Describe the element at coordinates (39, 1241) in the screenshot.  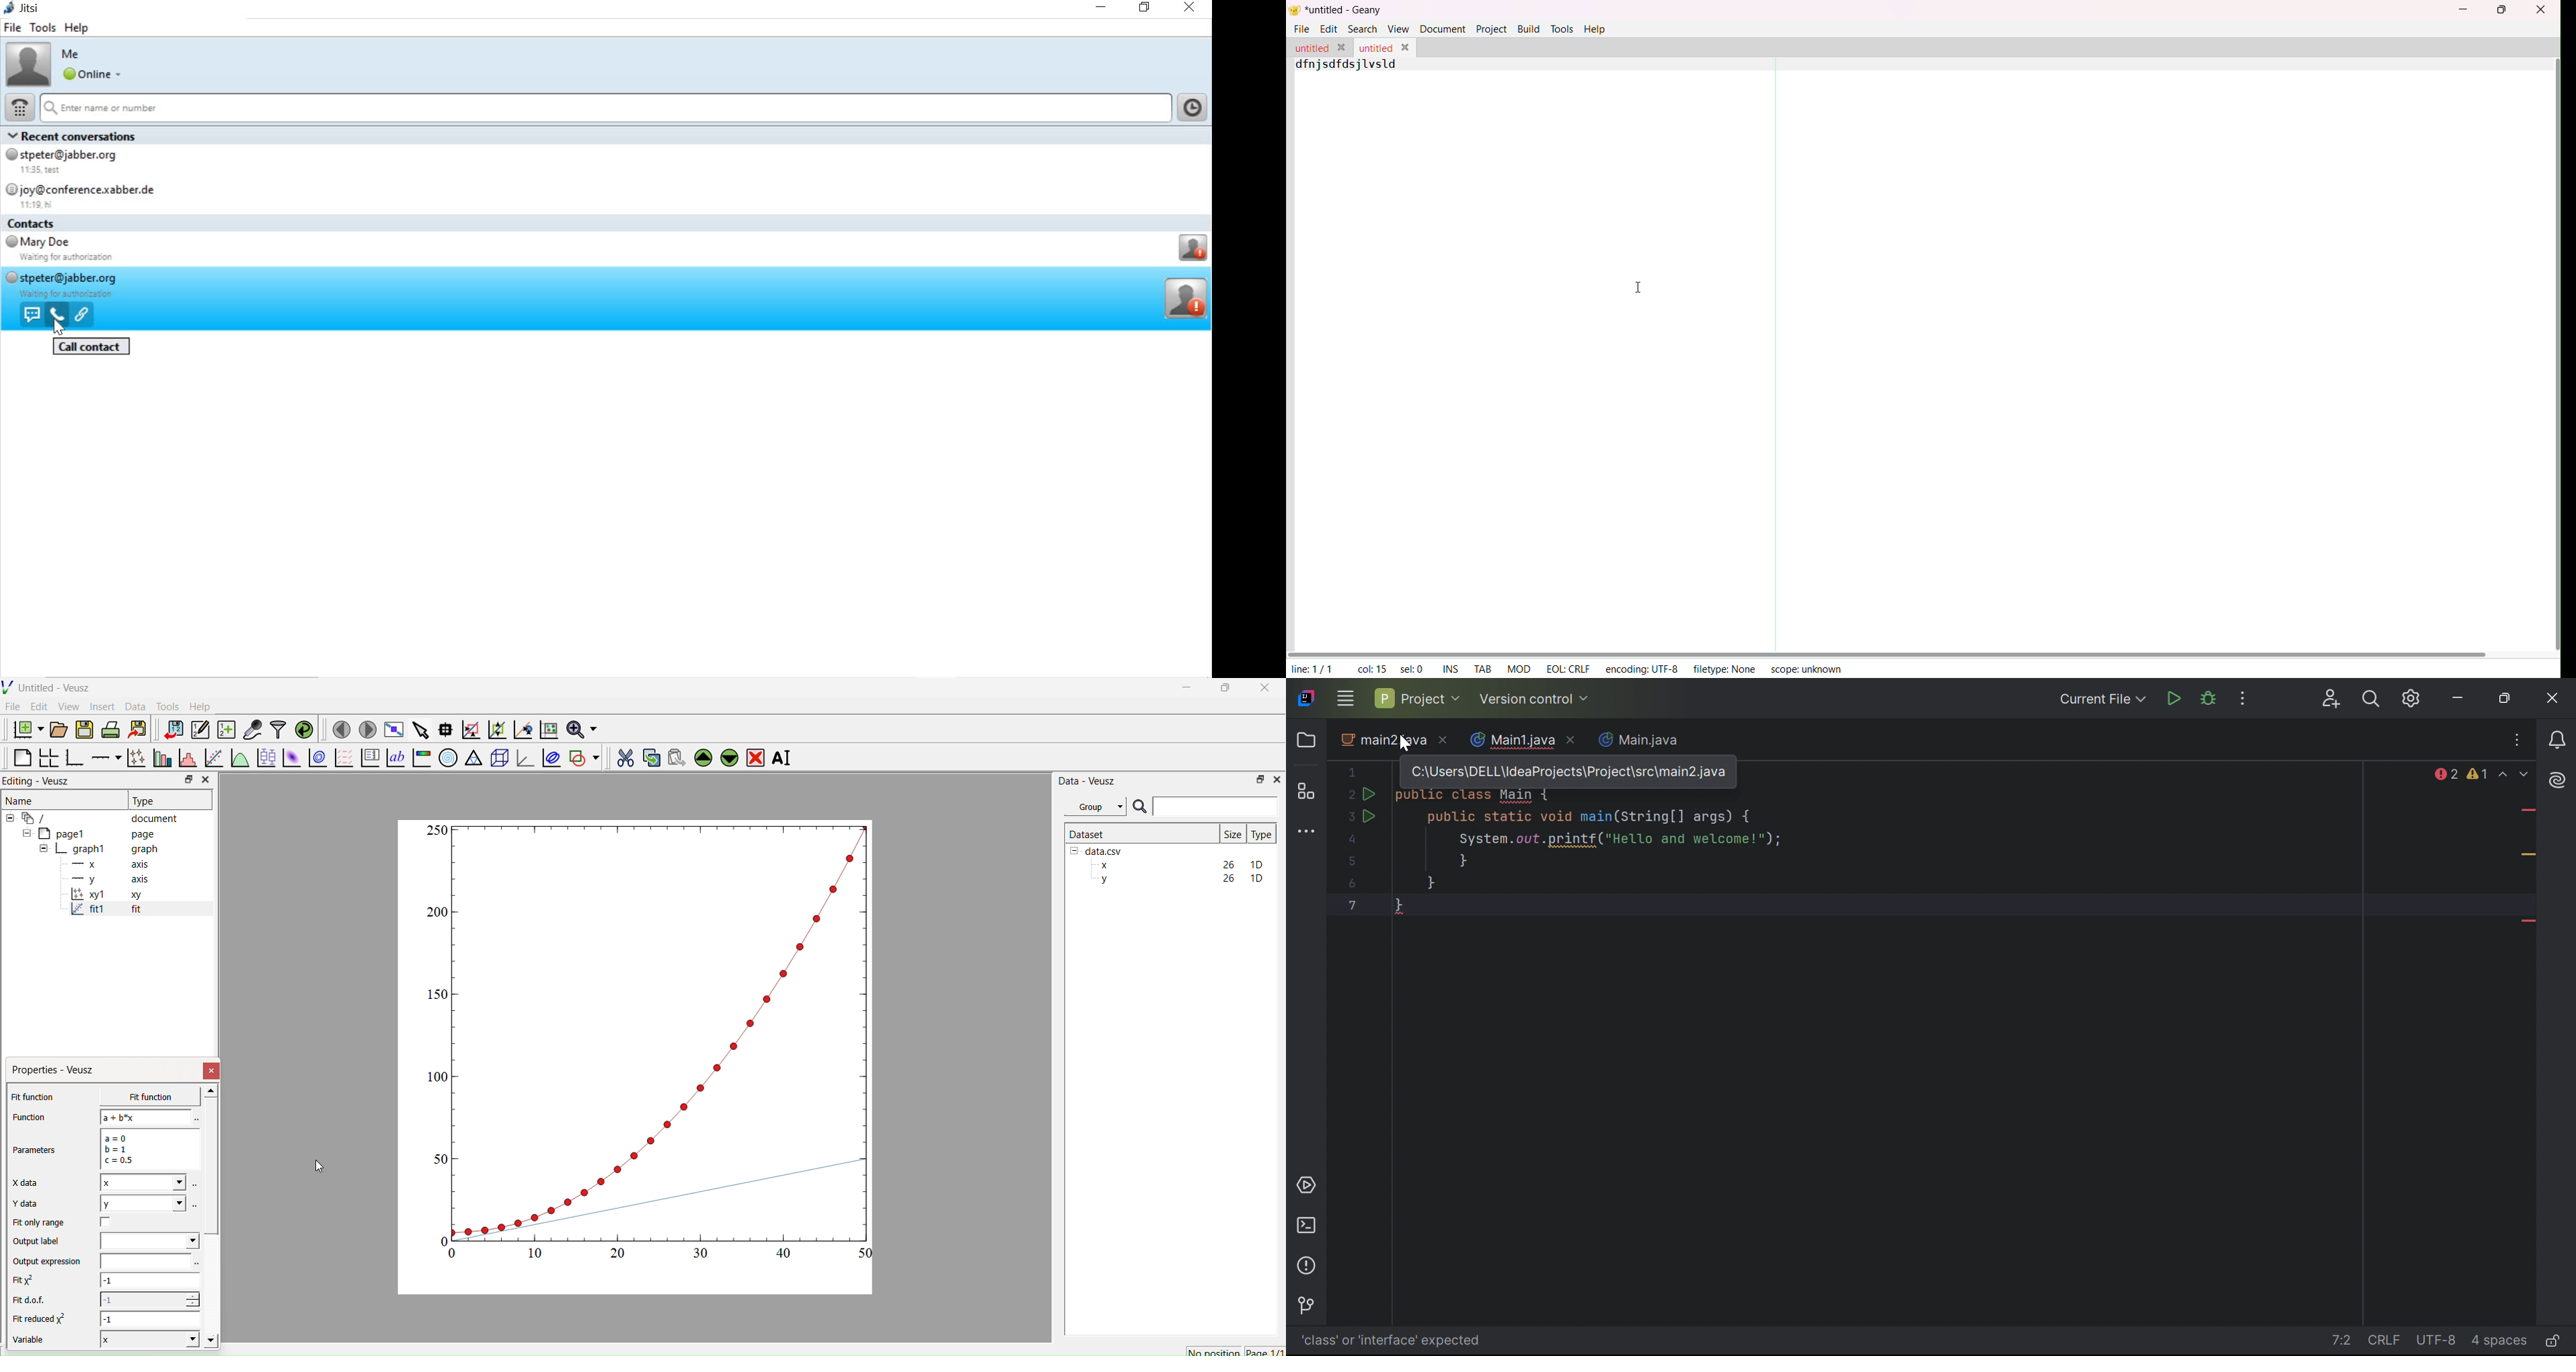
I see `Output label` at that location.